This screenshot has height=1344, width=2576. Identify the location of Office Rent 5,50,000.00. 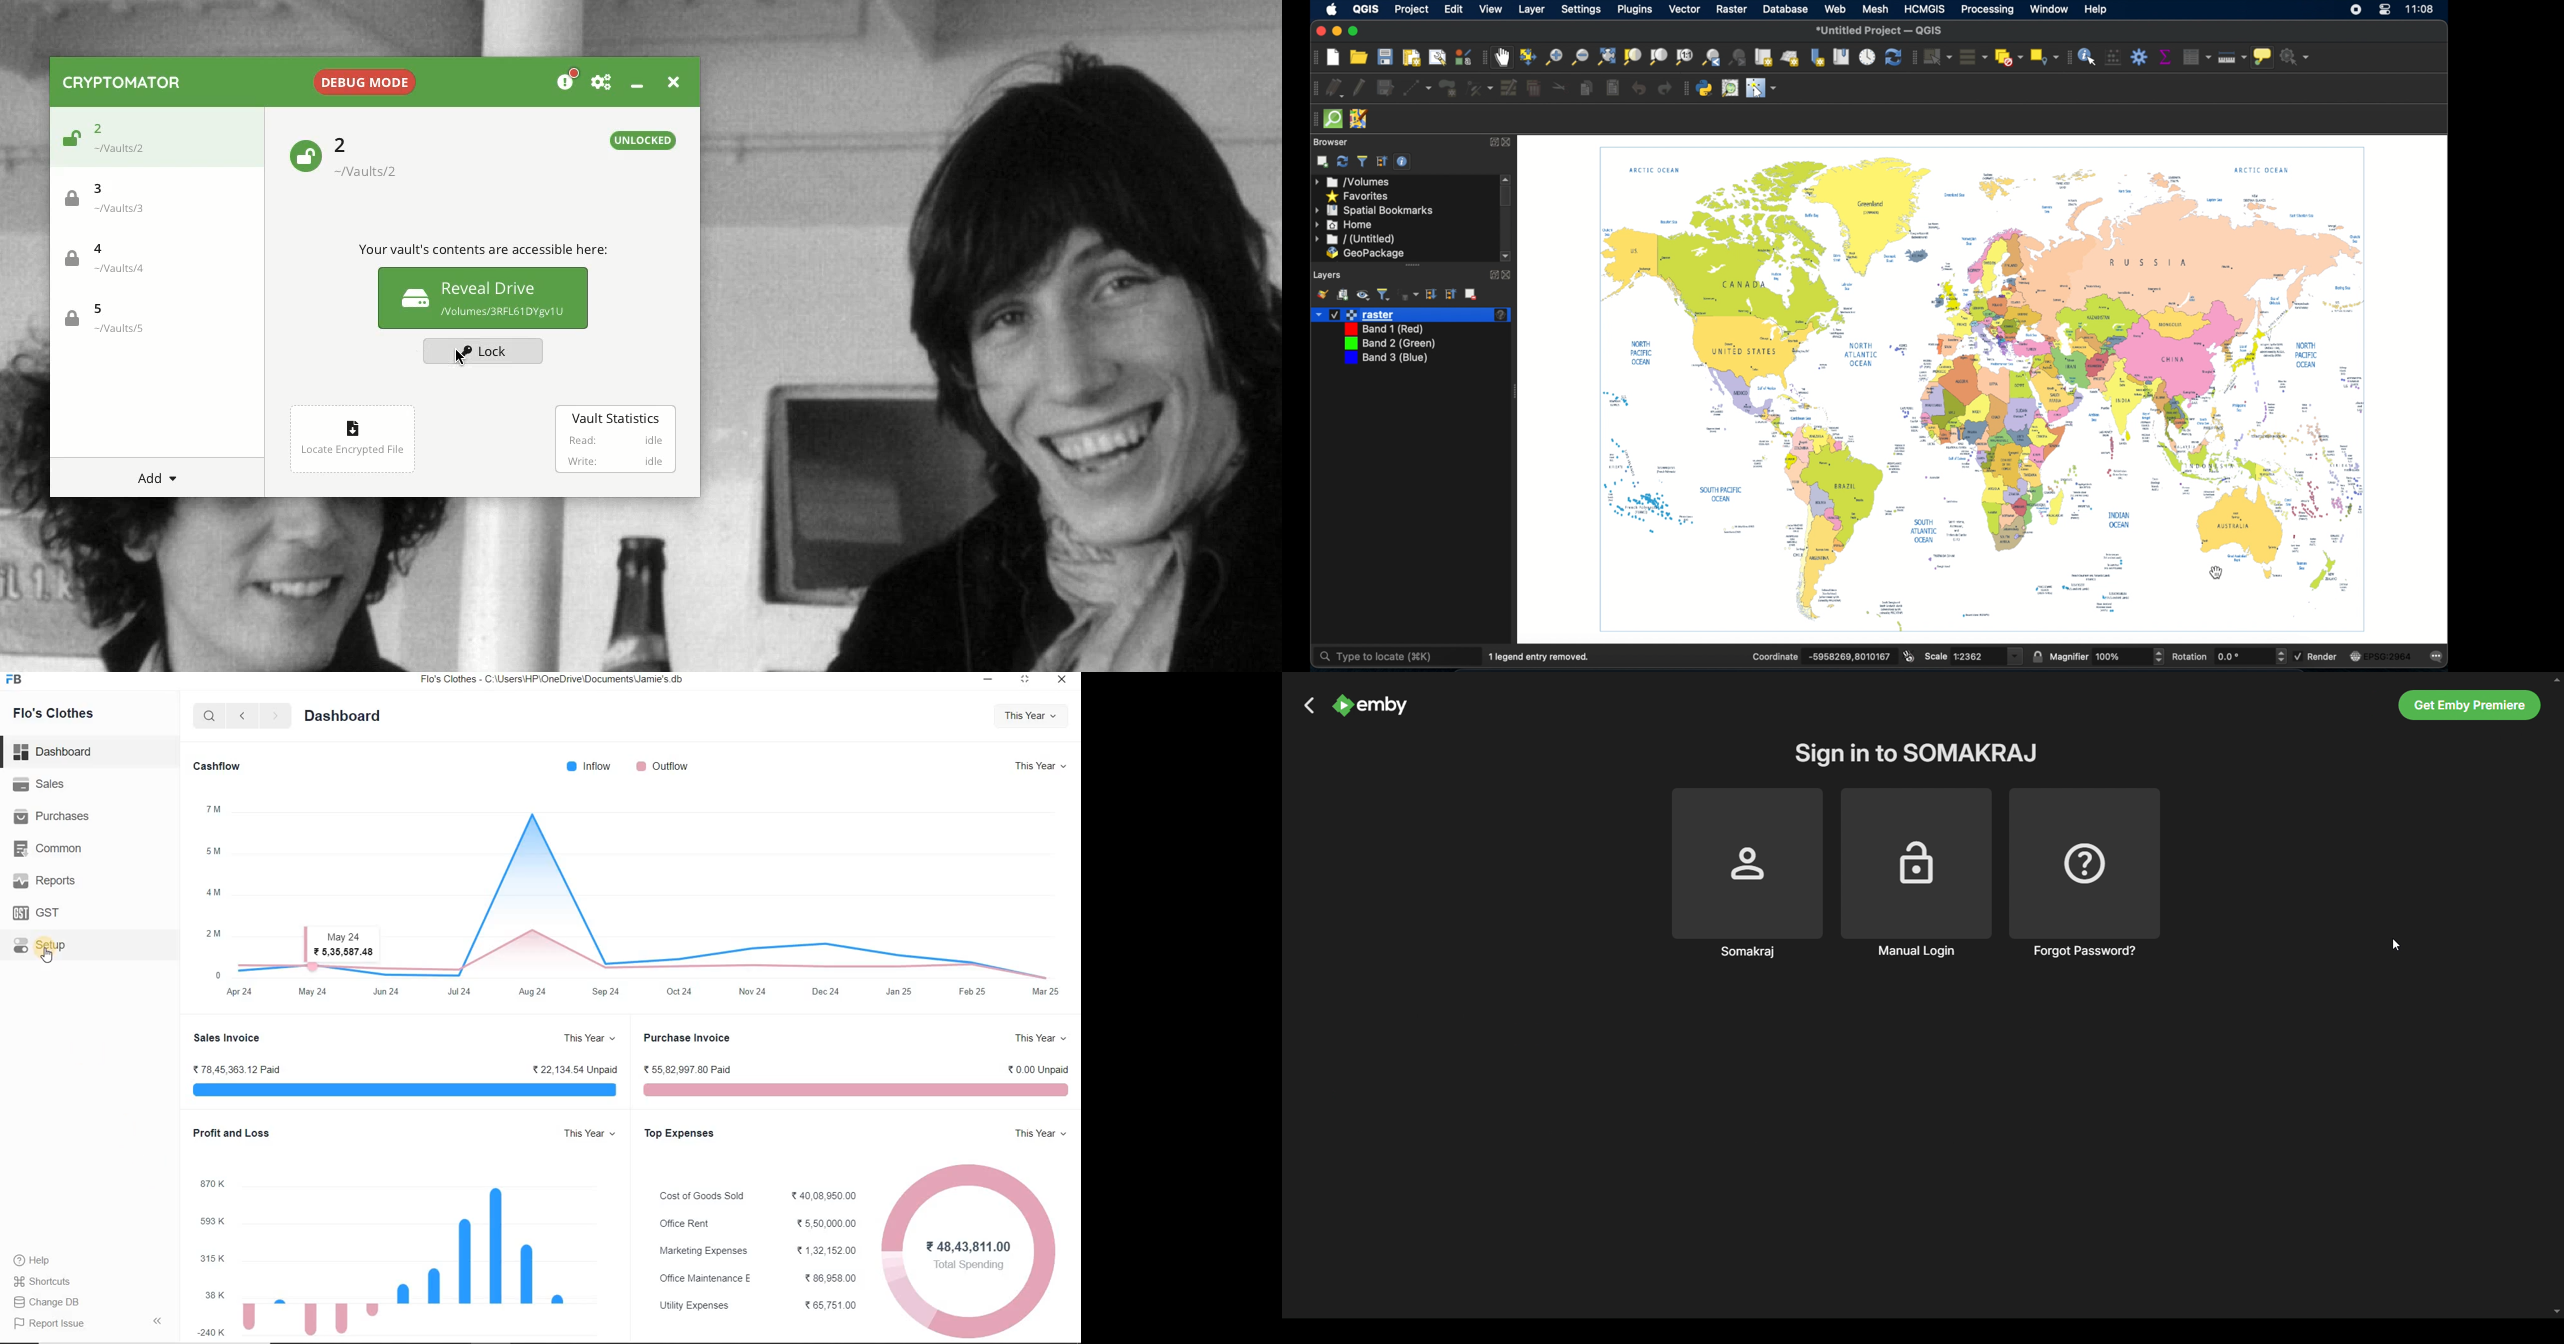
(754, 1224).